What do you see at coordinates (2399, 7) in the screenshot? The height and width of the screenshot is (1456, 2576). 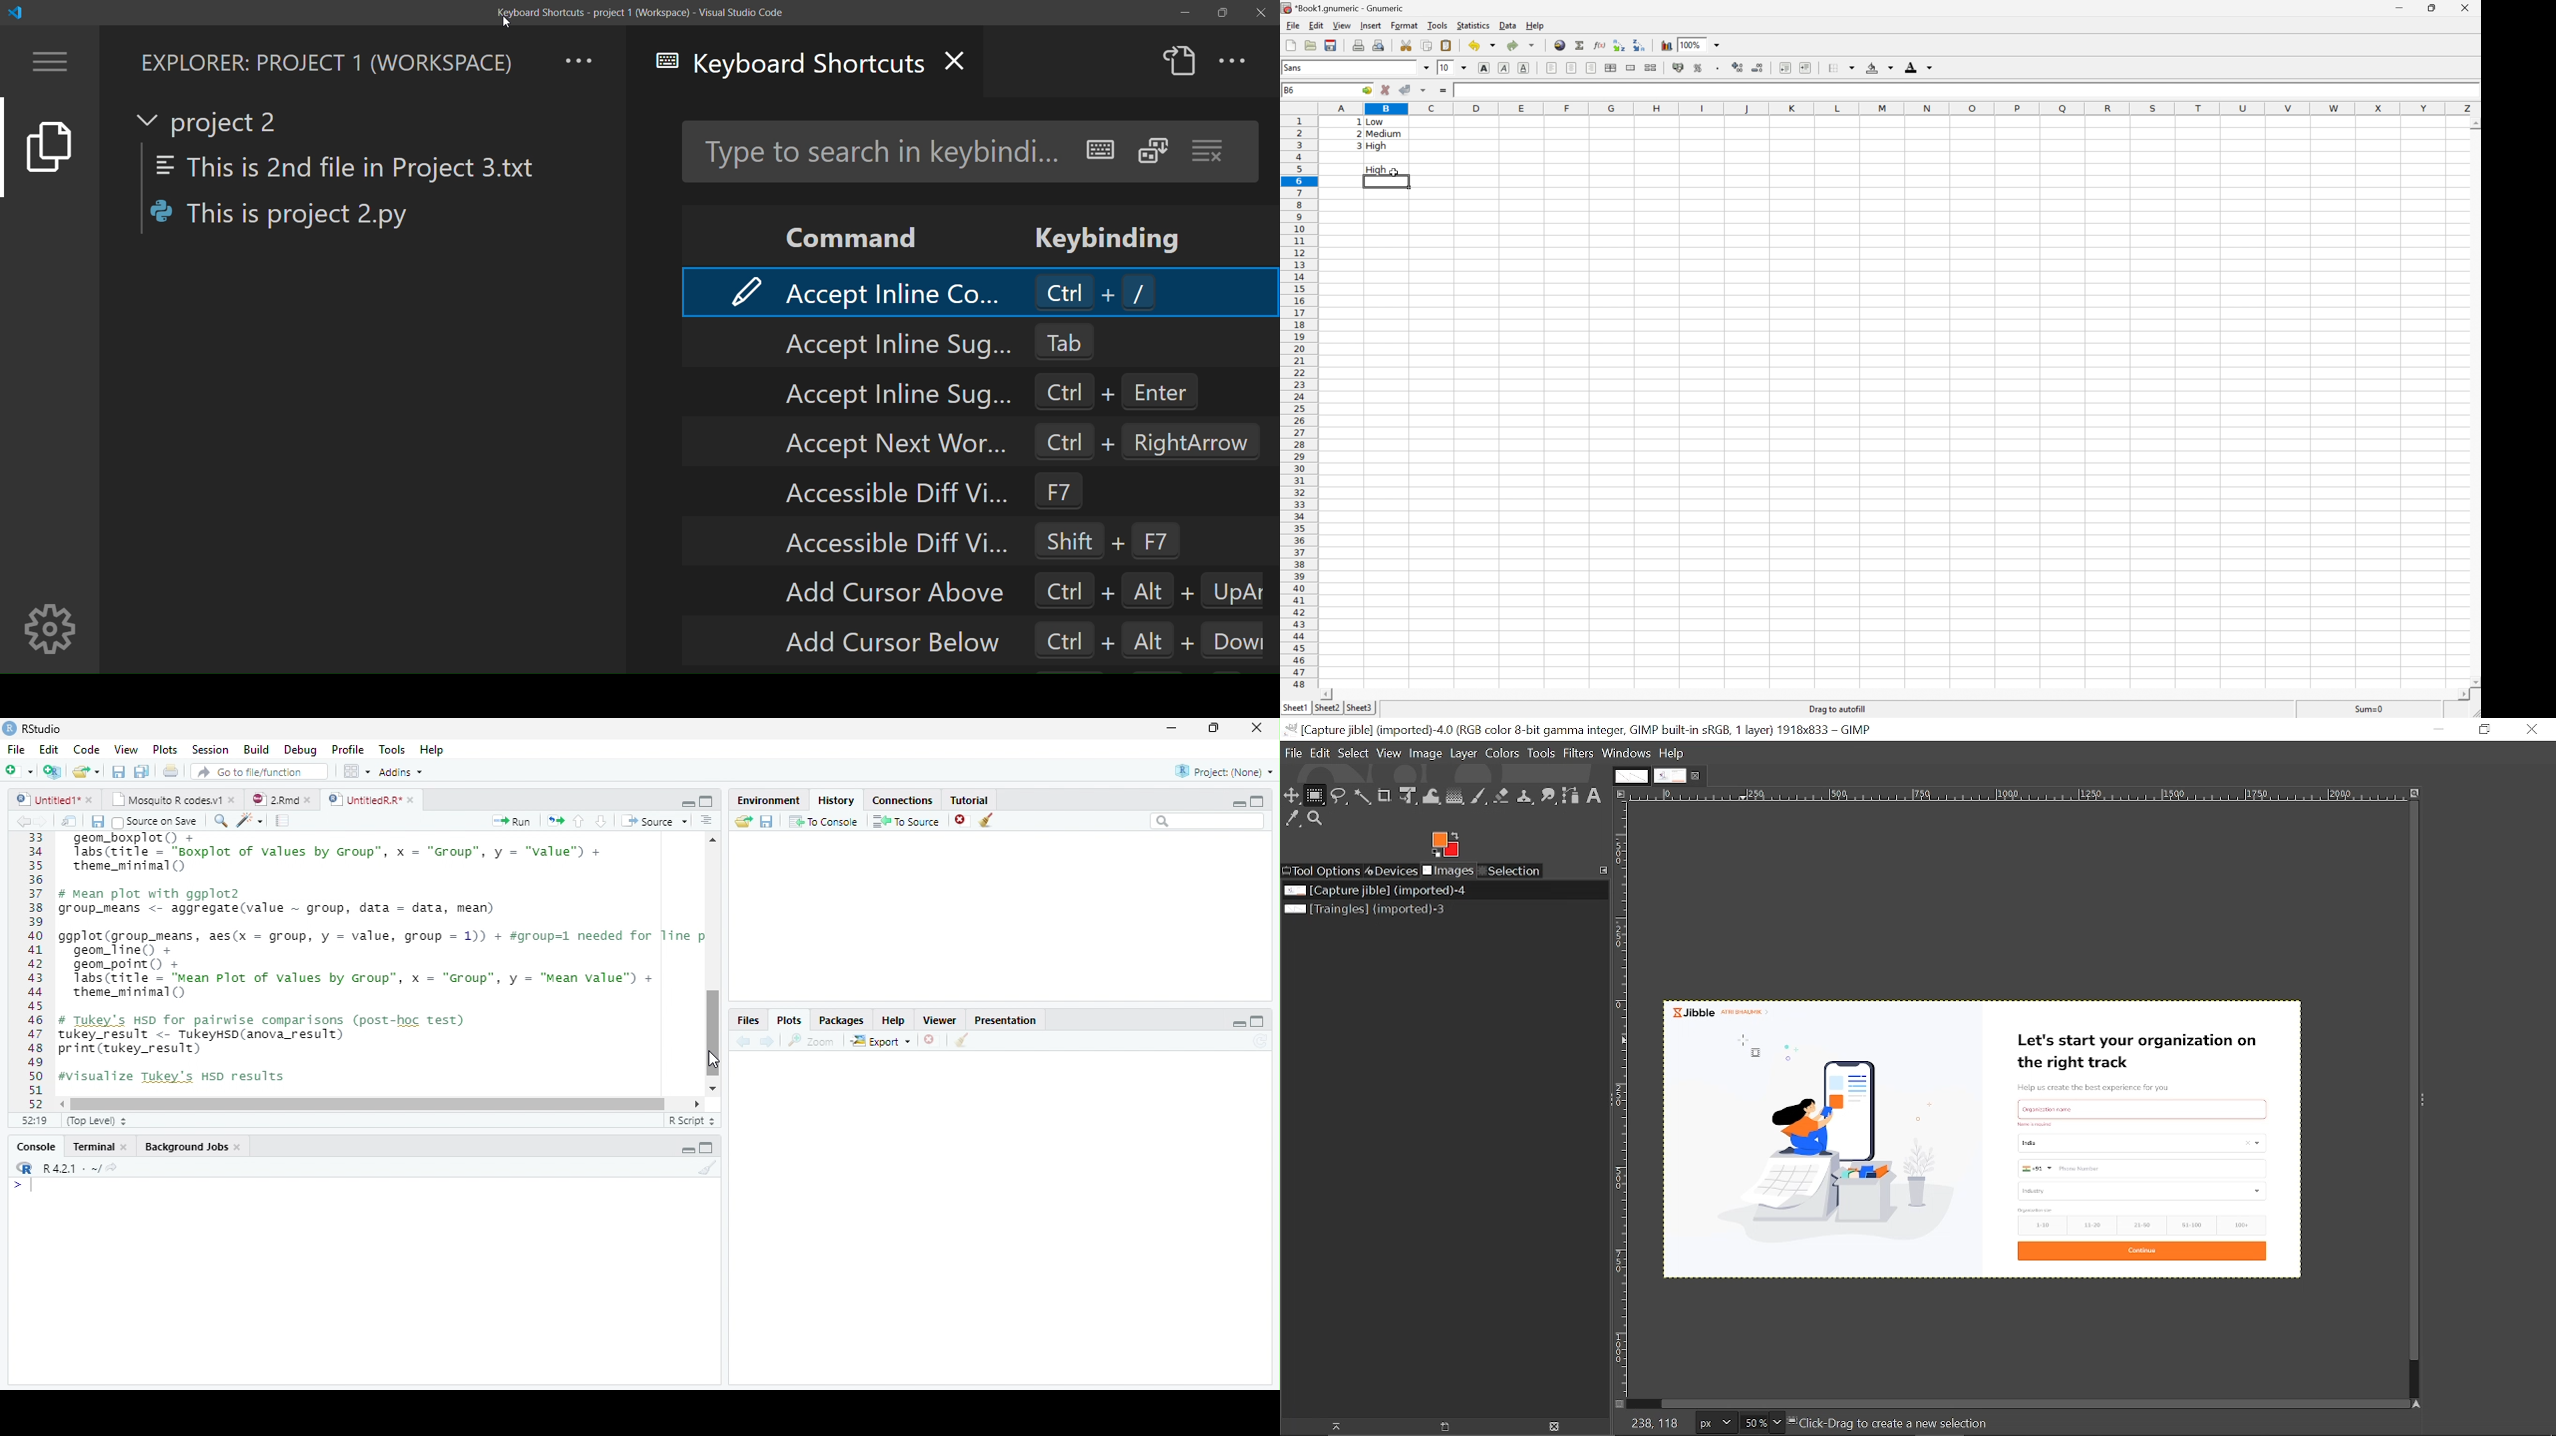 I see `Minimize` at bounding box center [2399, 7].